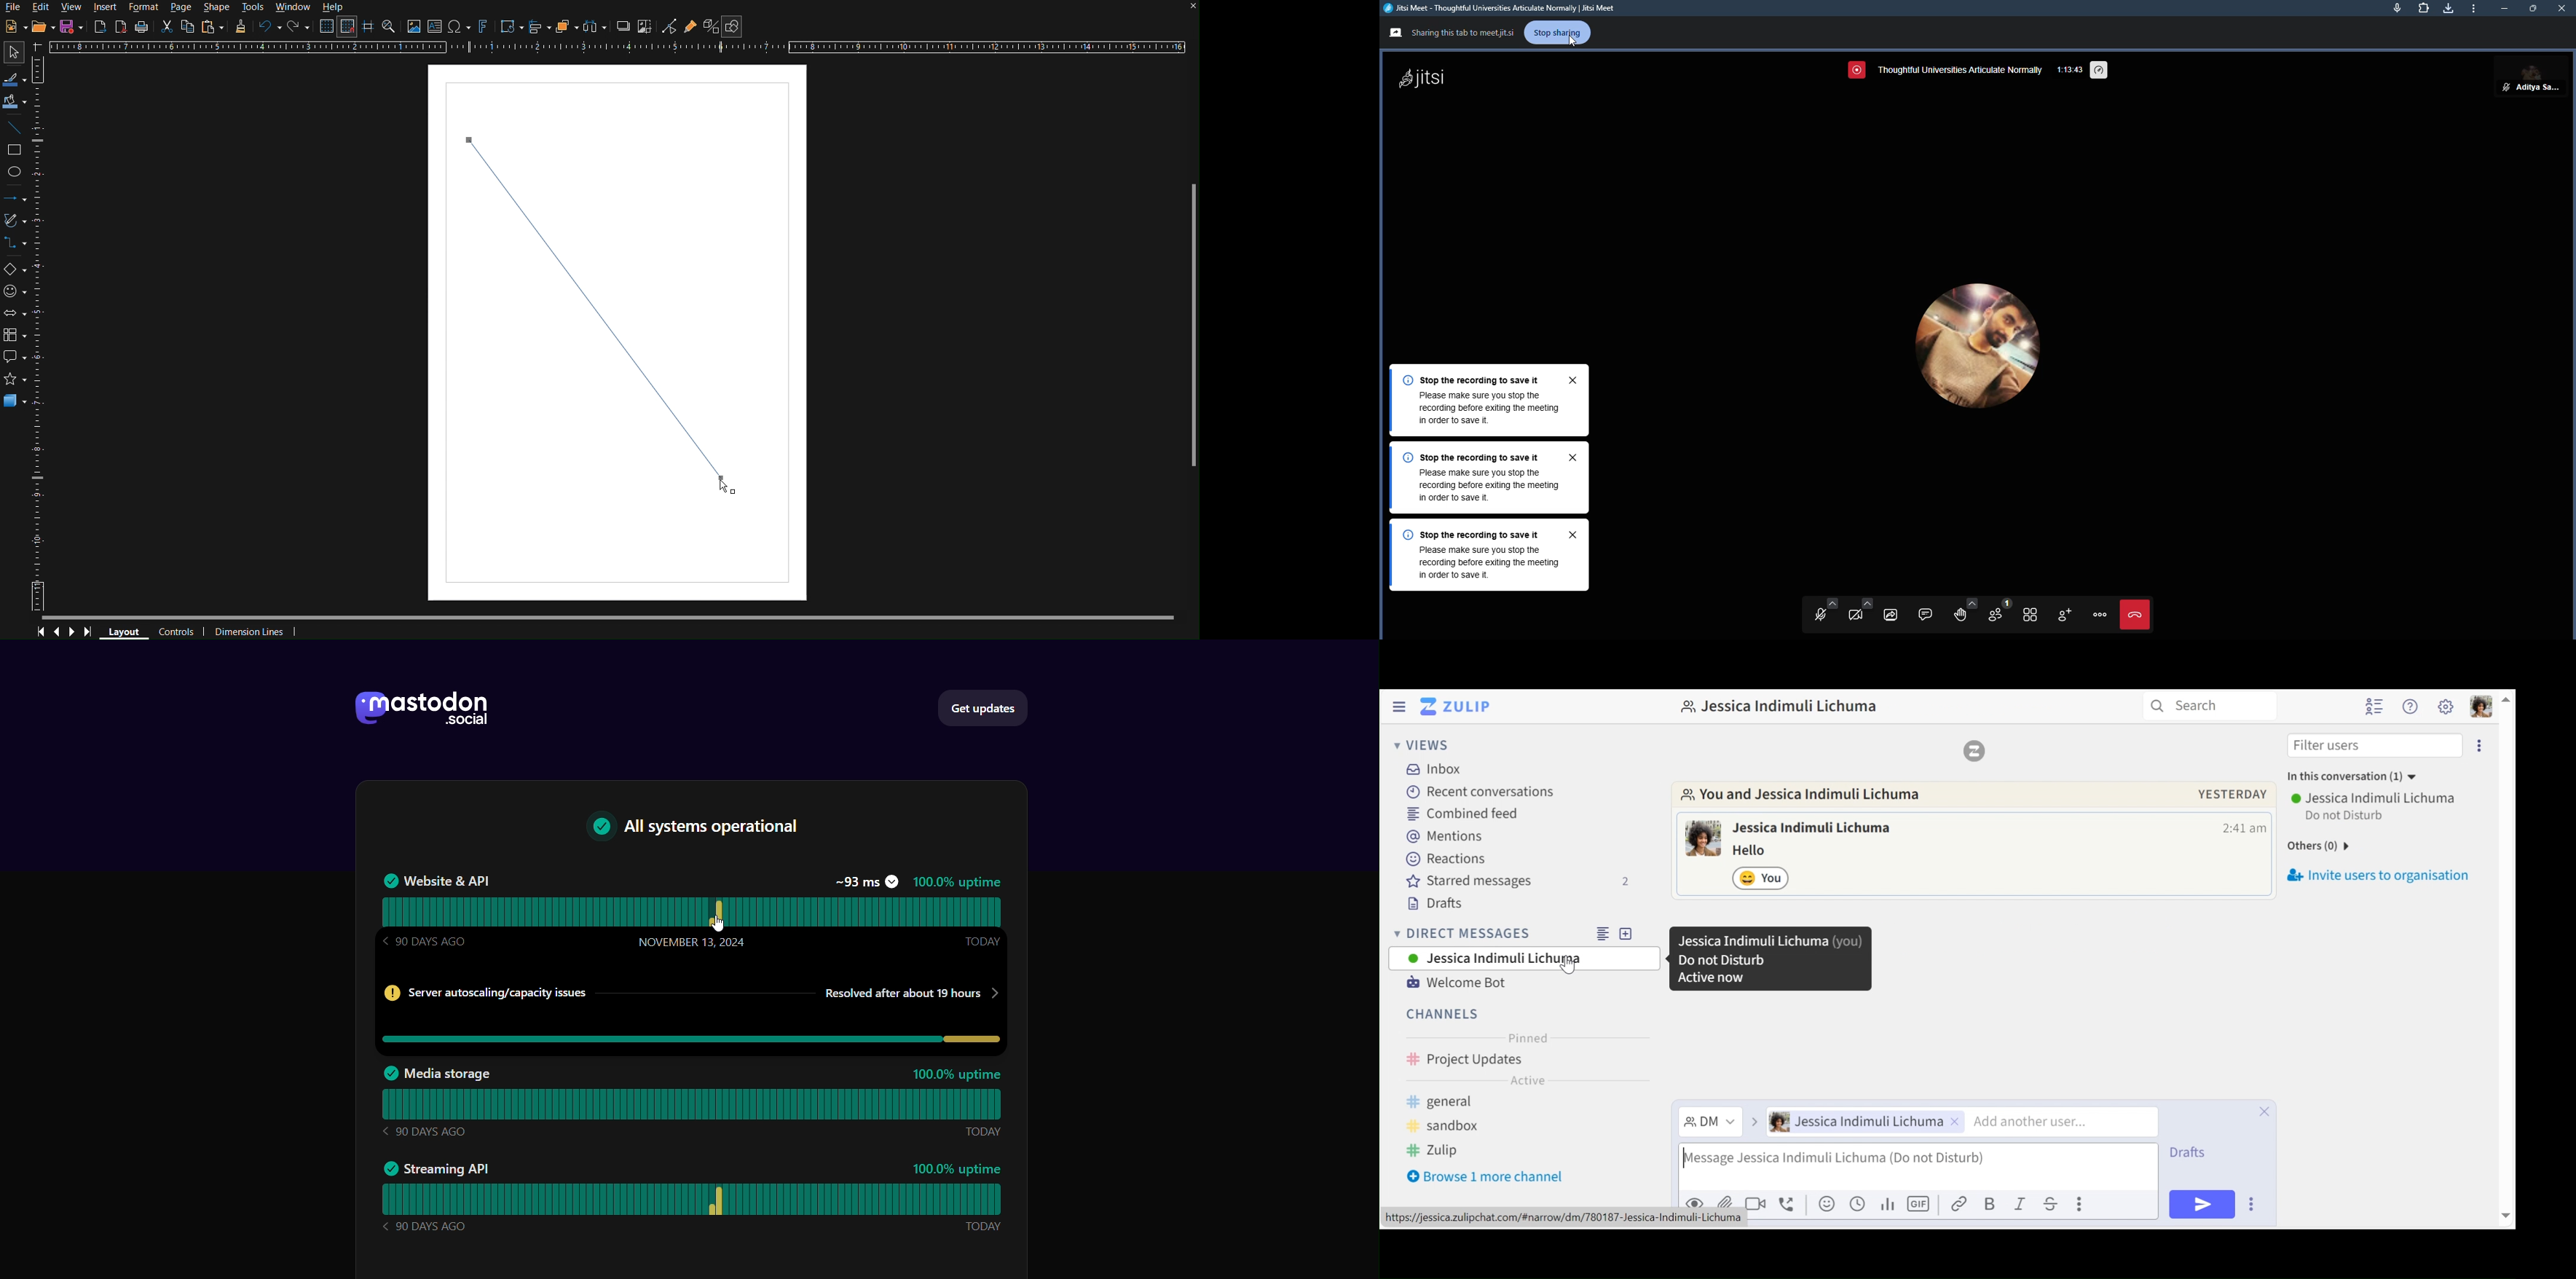 This screenshot has width=2576, height=1288. What do you see at coordinates (125, 631) in the screenshot?
I see `Layout` at bounding box center [125, 631].